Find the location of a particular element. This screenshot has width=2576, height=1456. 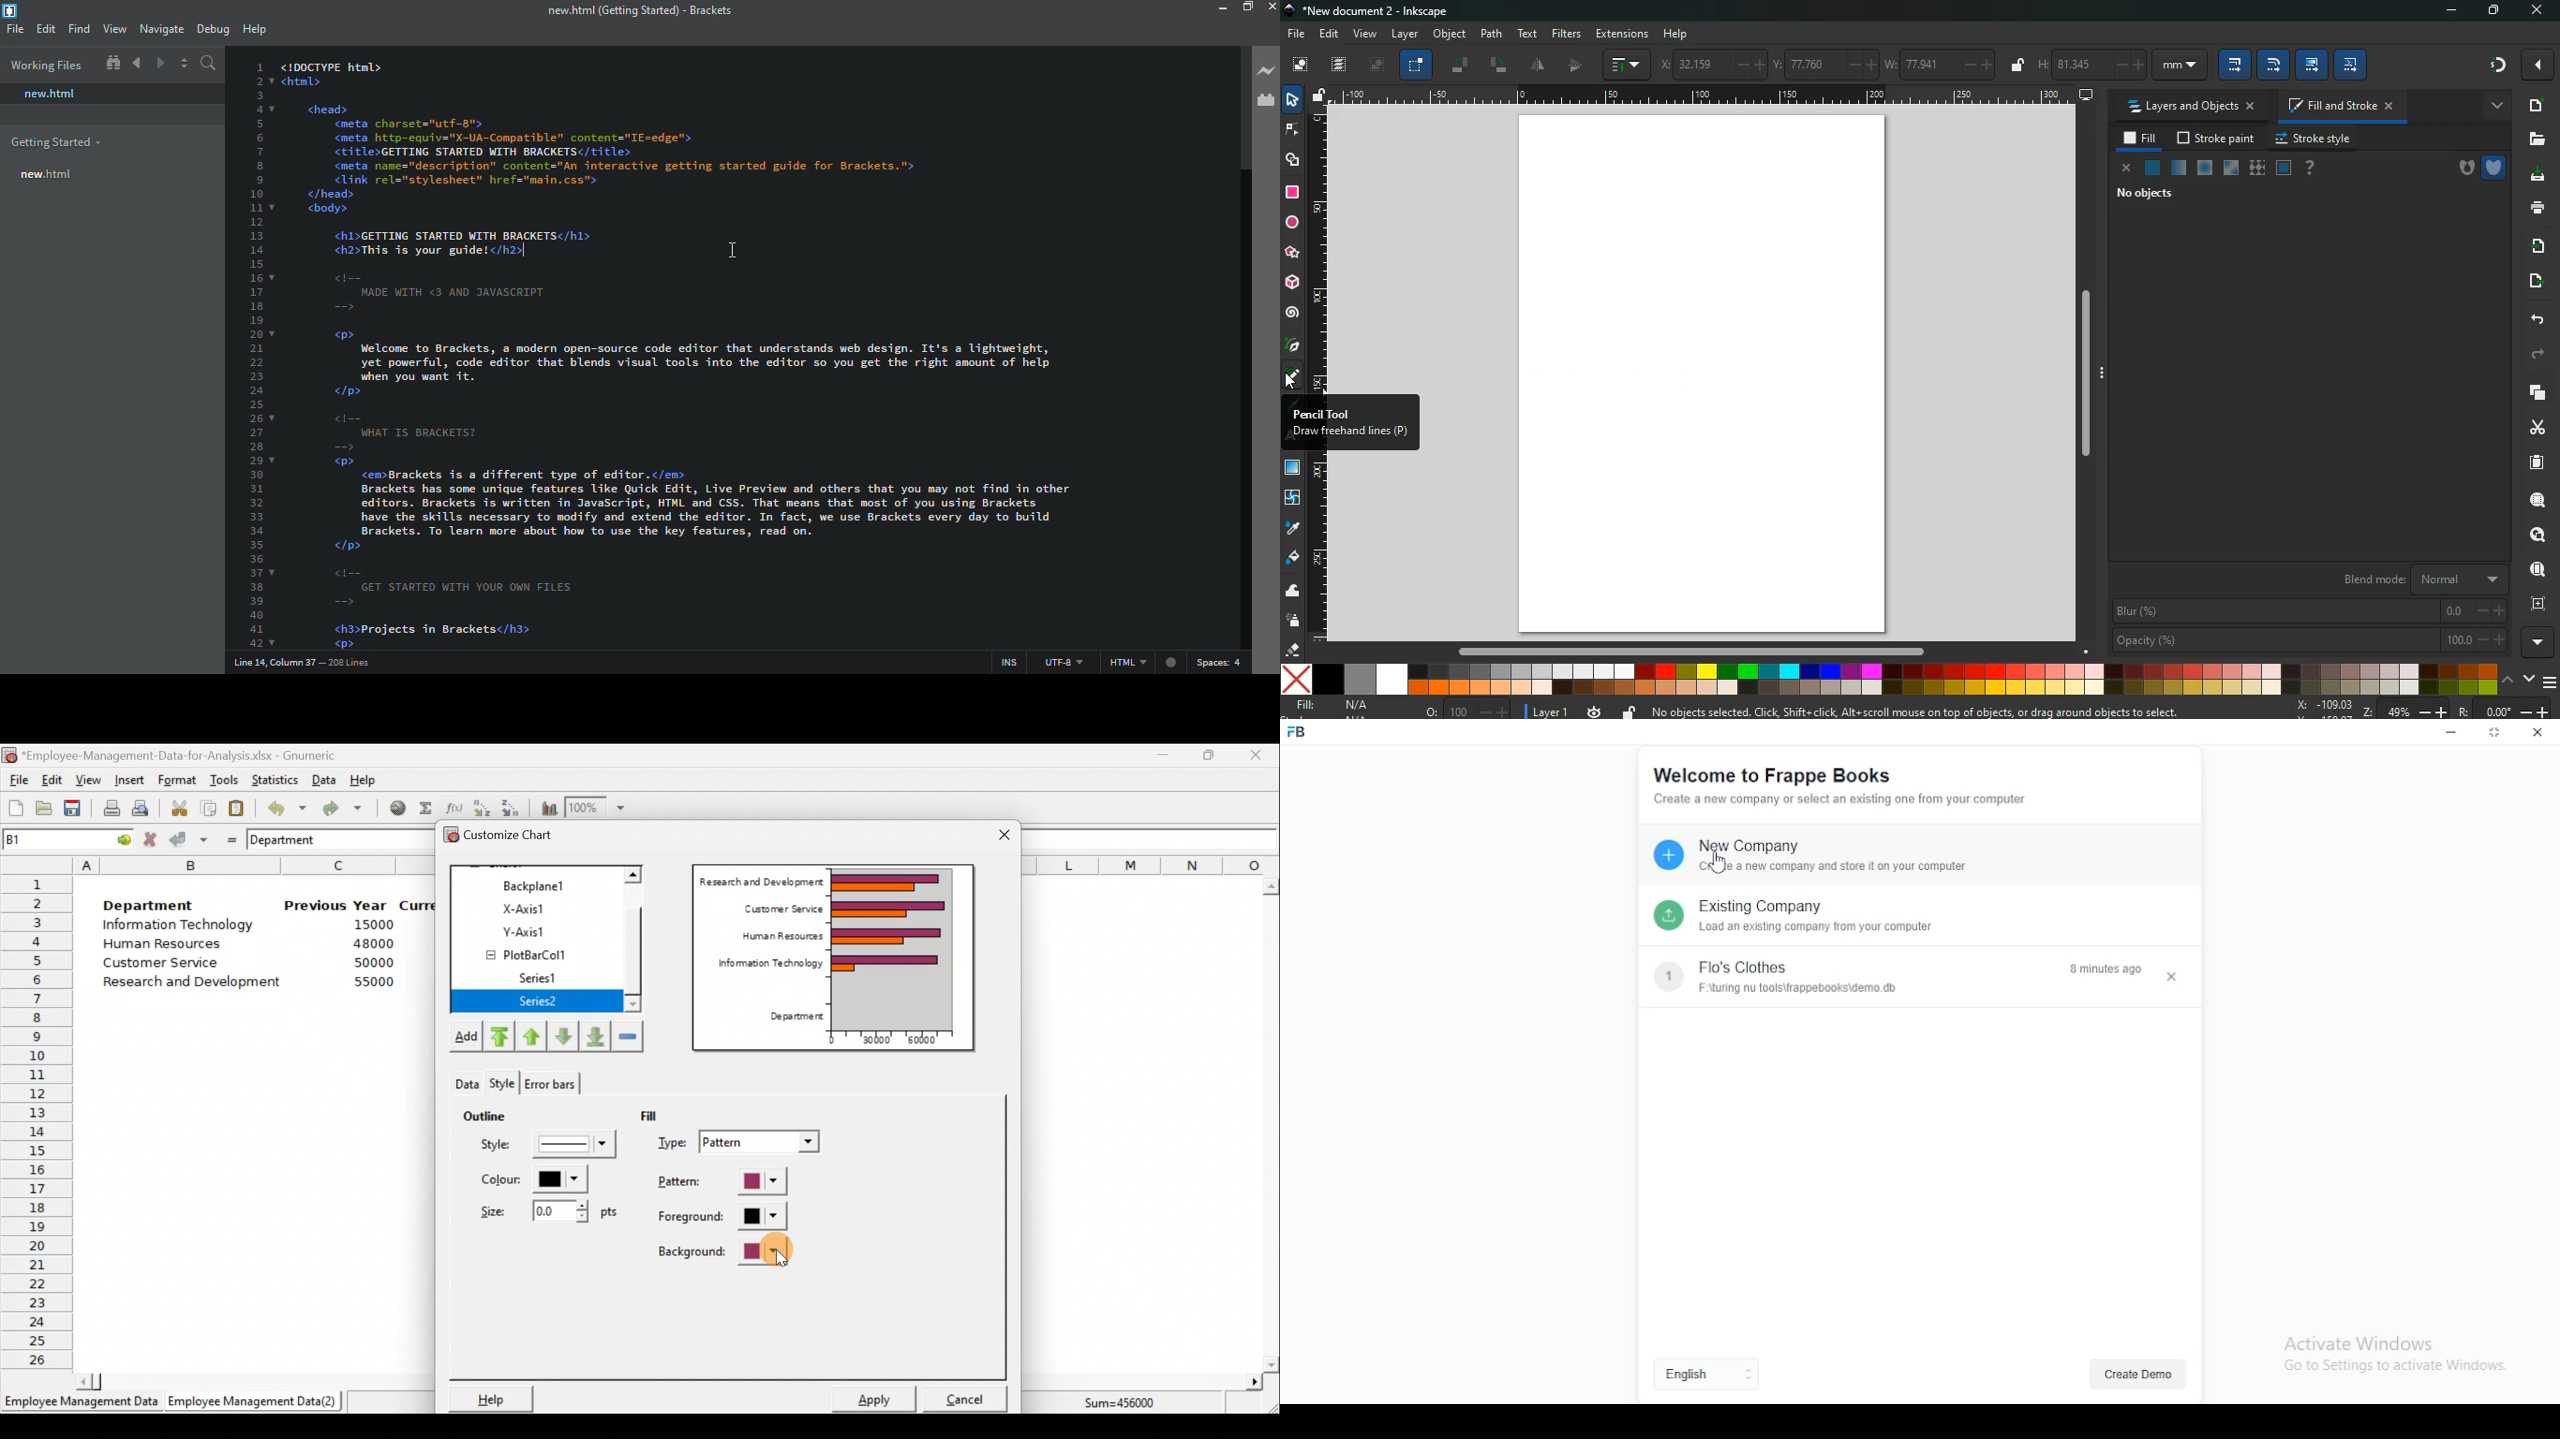

Columns is located at coordinates (1151, 864).